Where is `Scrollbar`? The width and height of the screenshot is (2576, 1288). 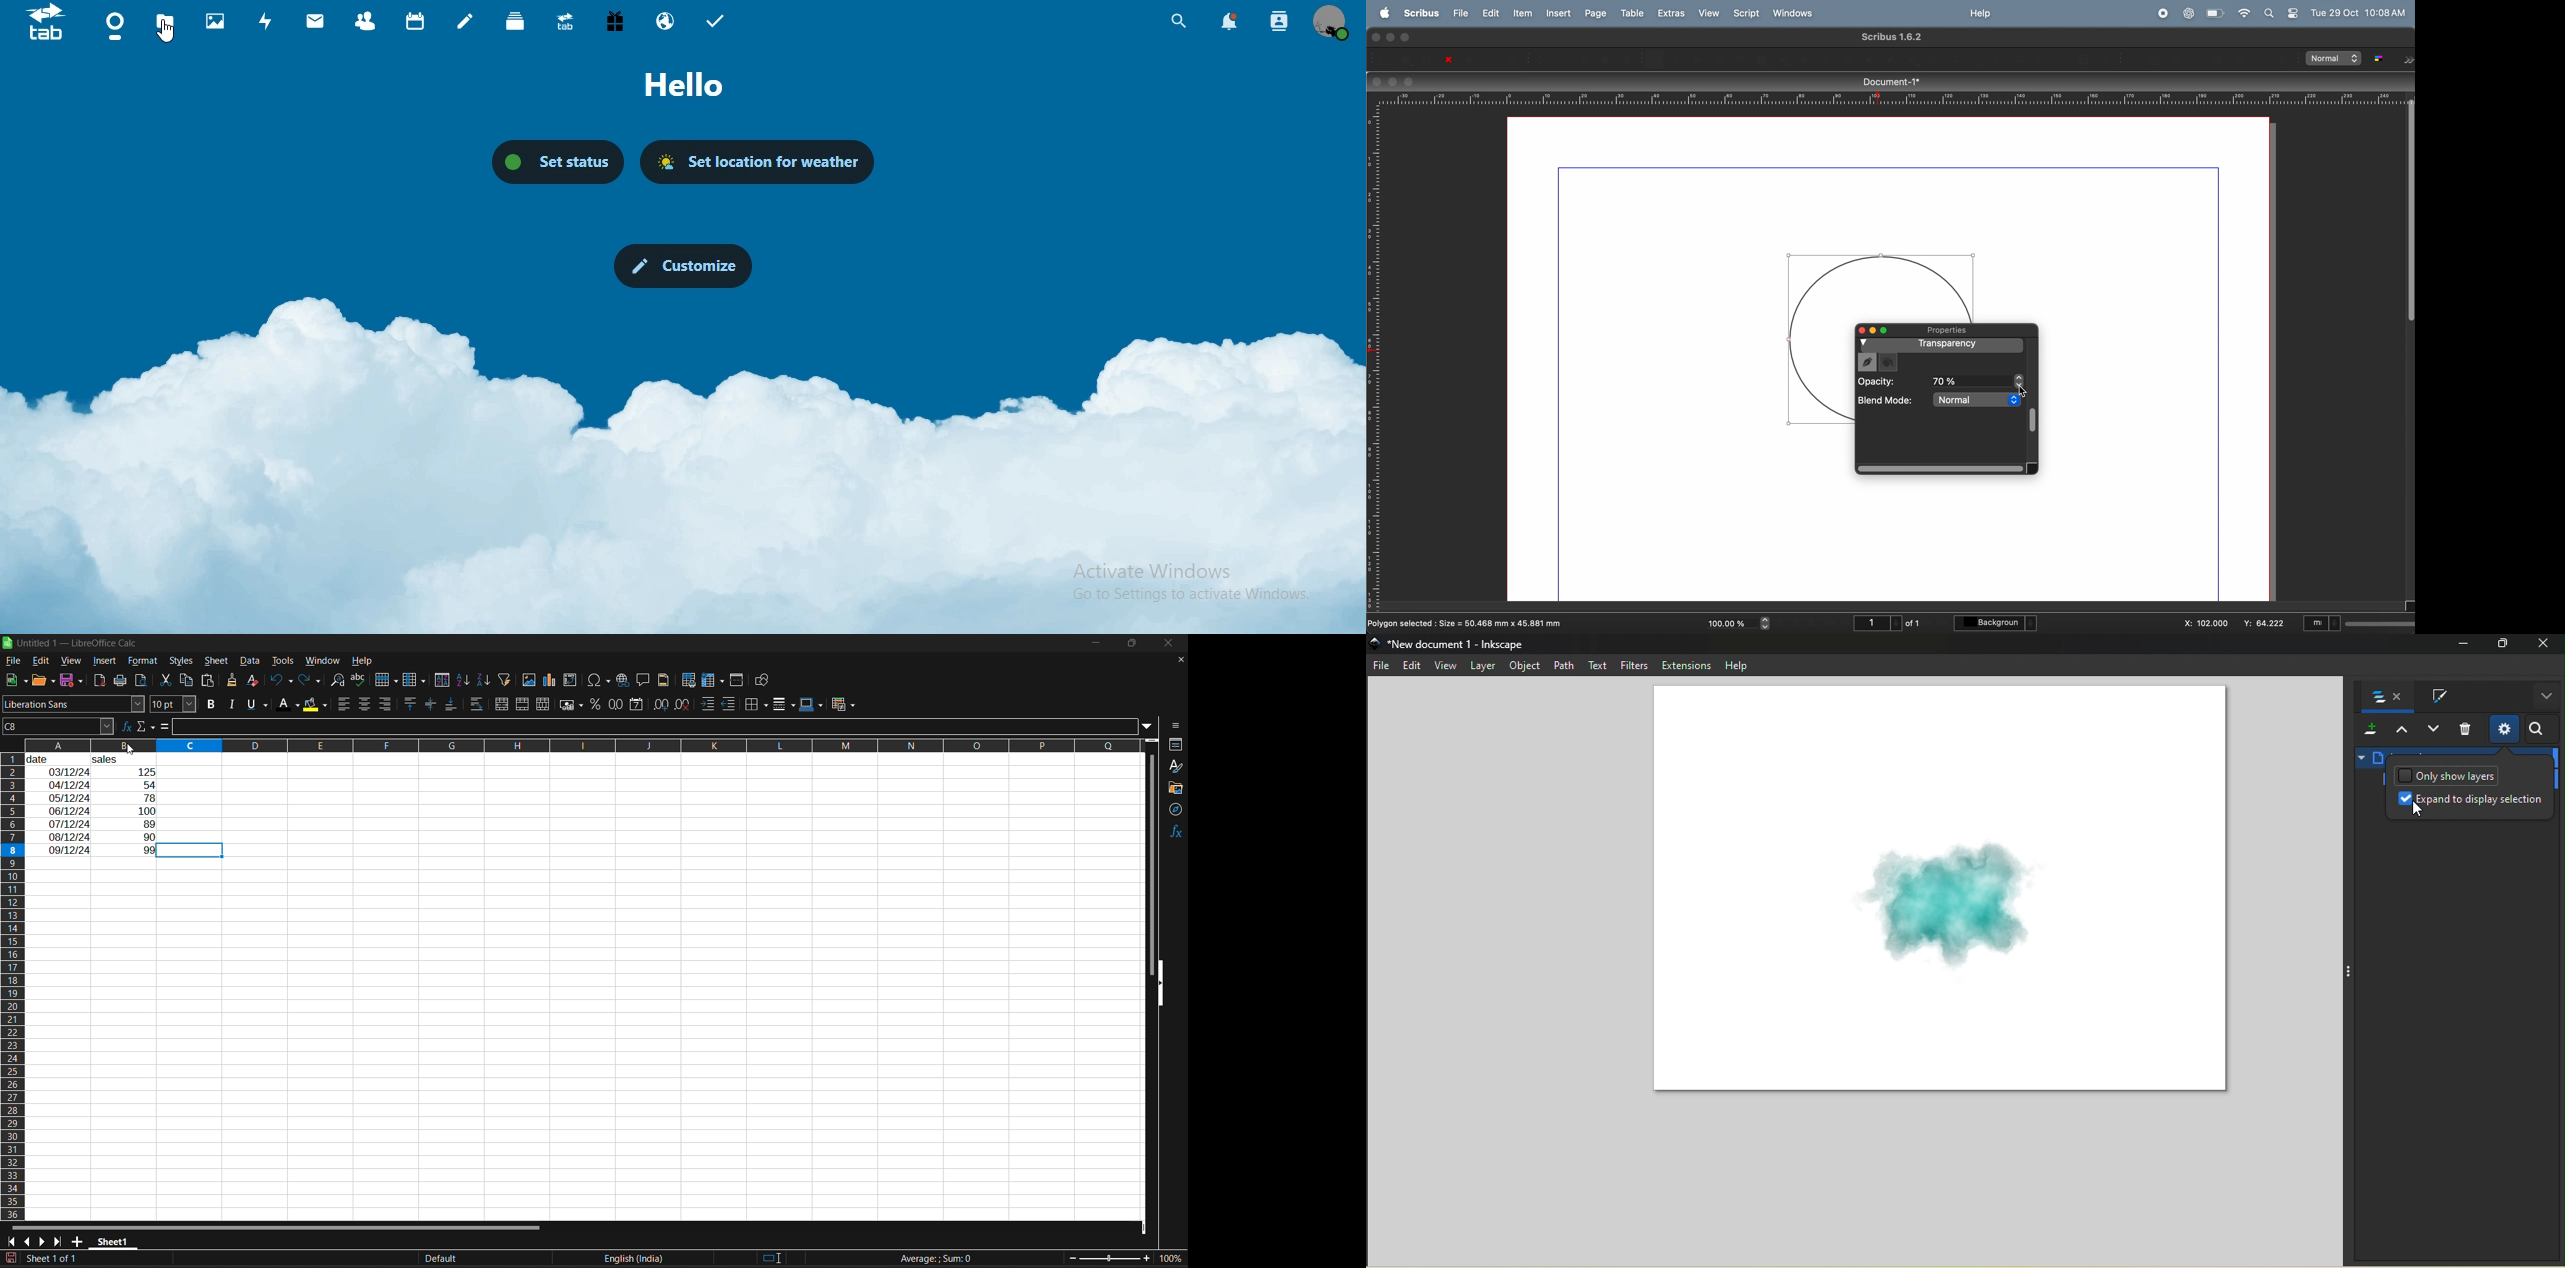 Scrollbar is located at coordinates (2032, 418).